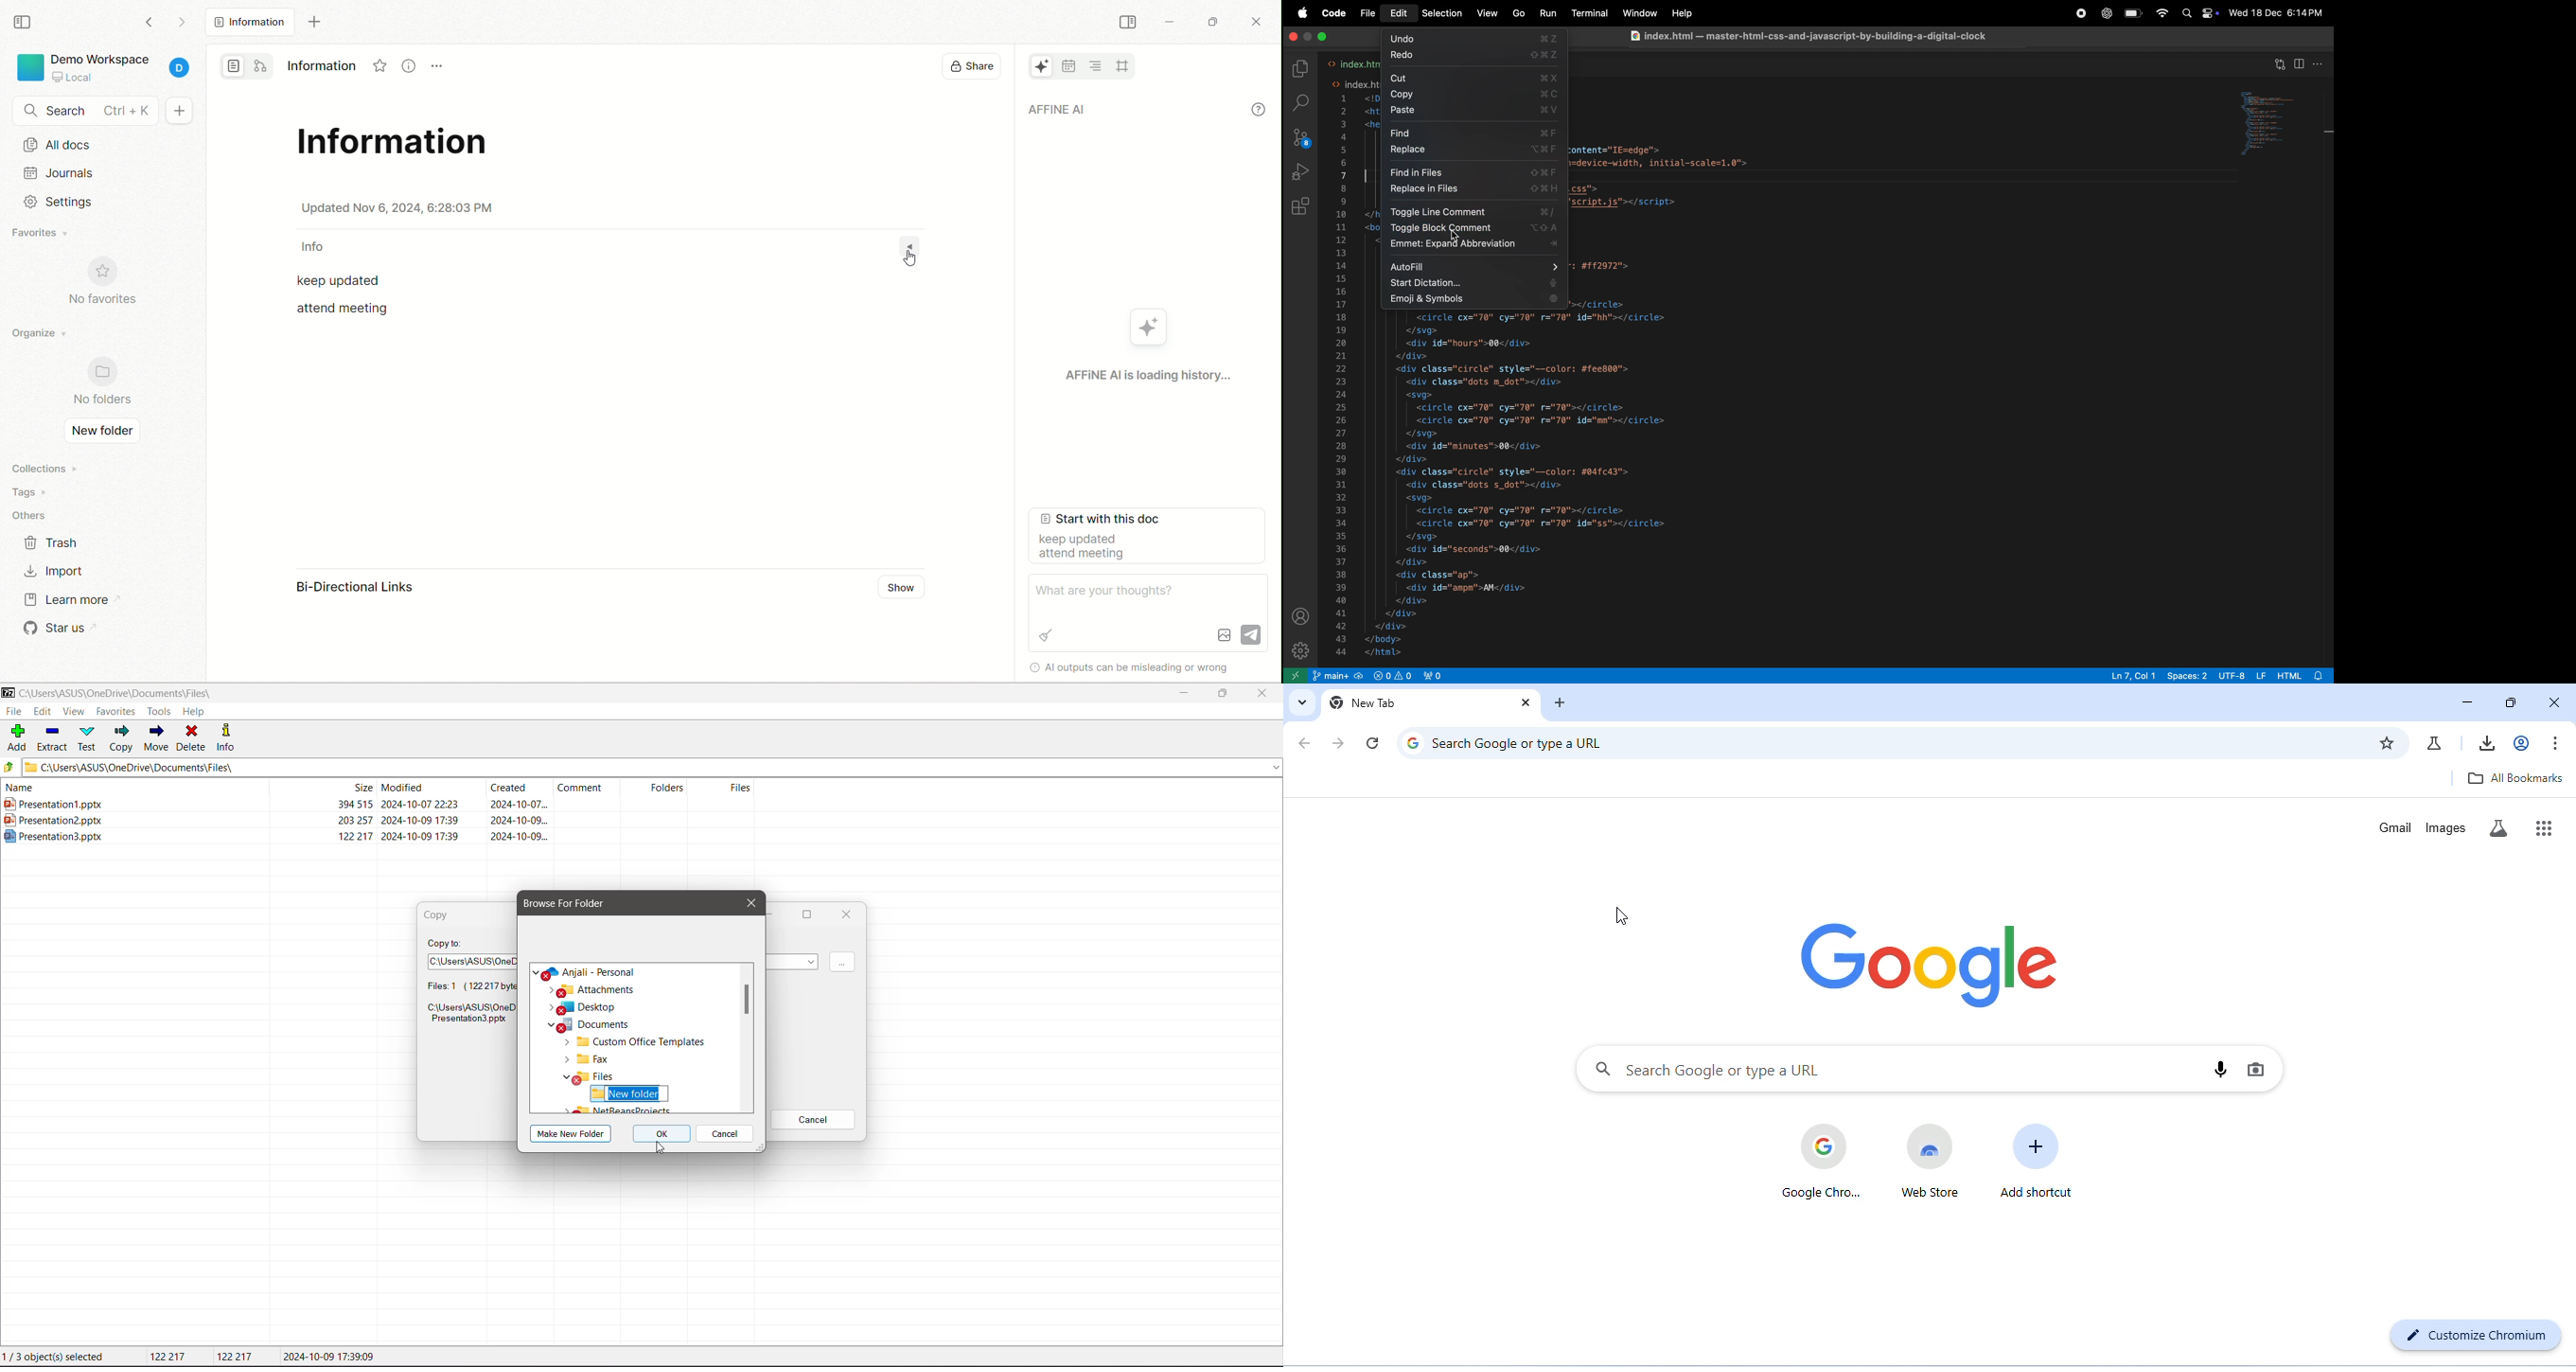  What do you see at coordinates (846, 914) in the screenshot?
I see `Close` at bounding box center [846, 914].